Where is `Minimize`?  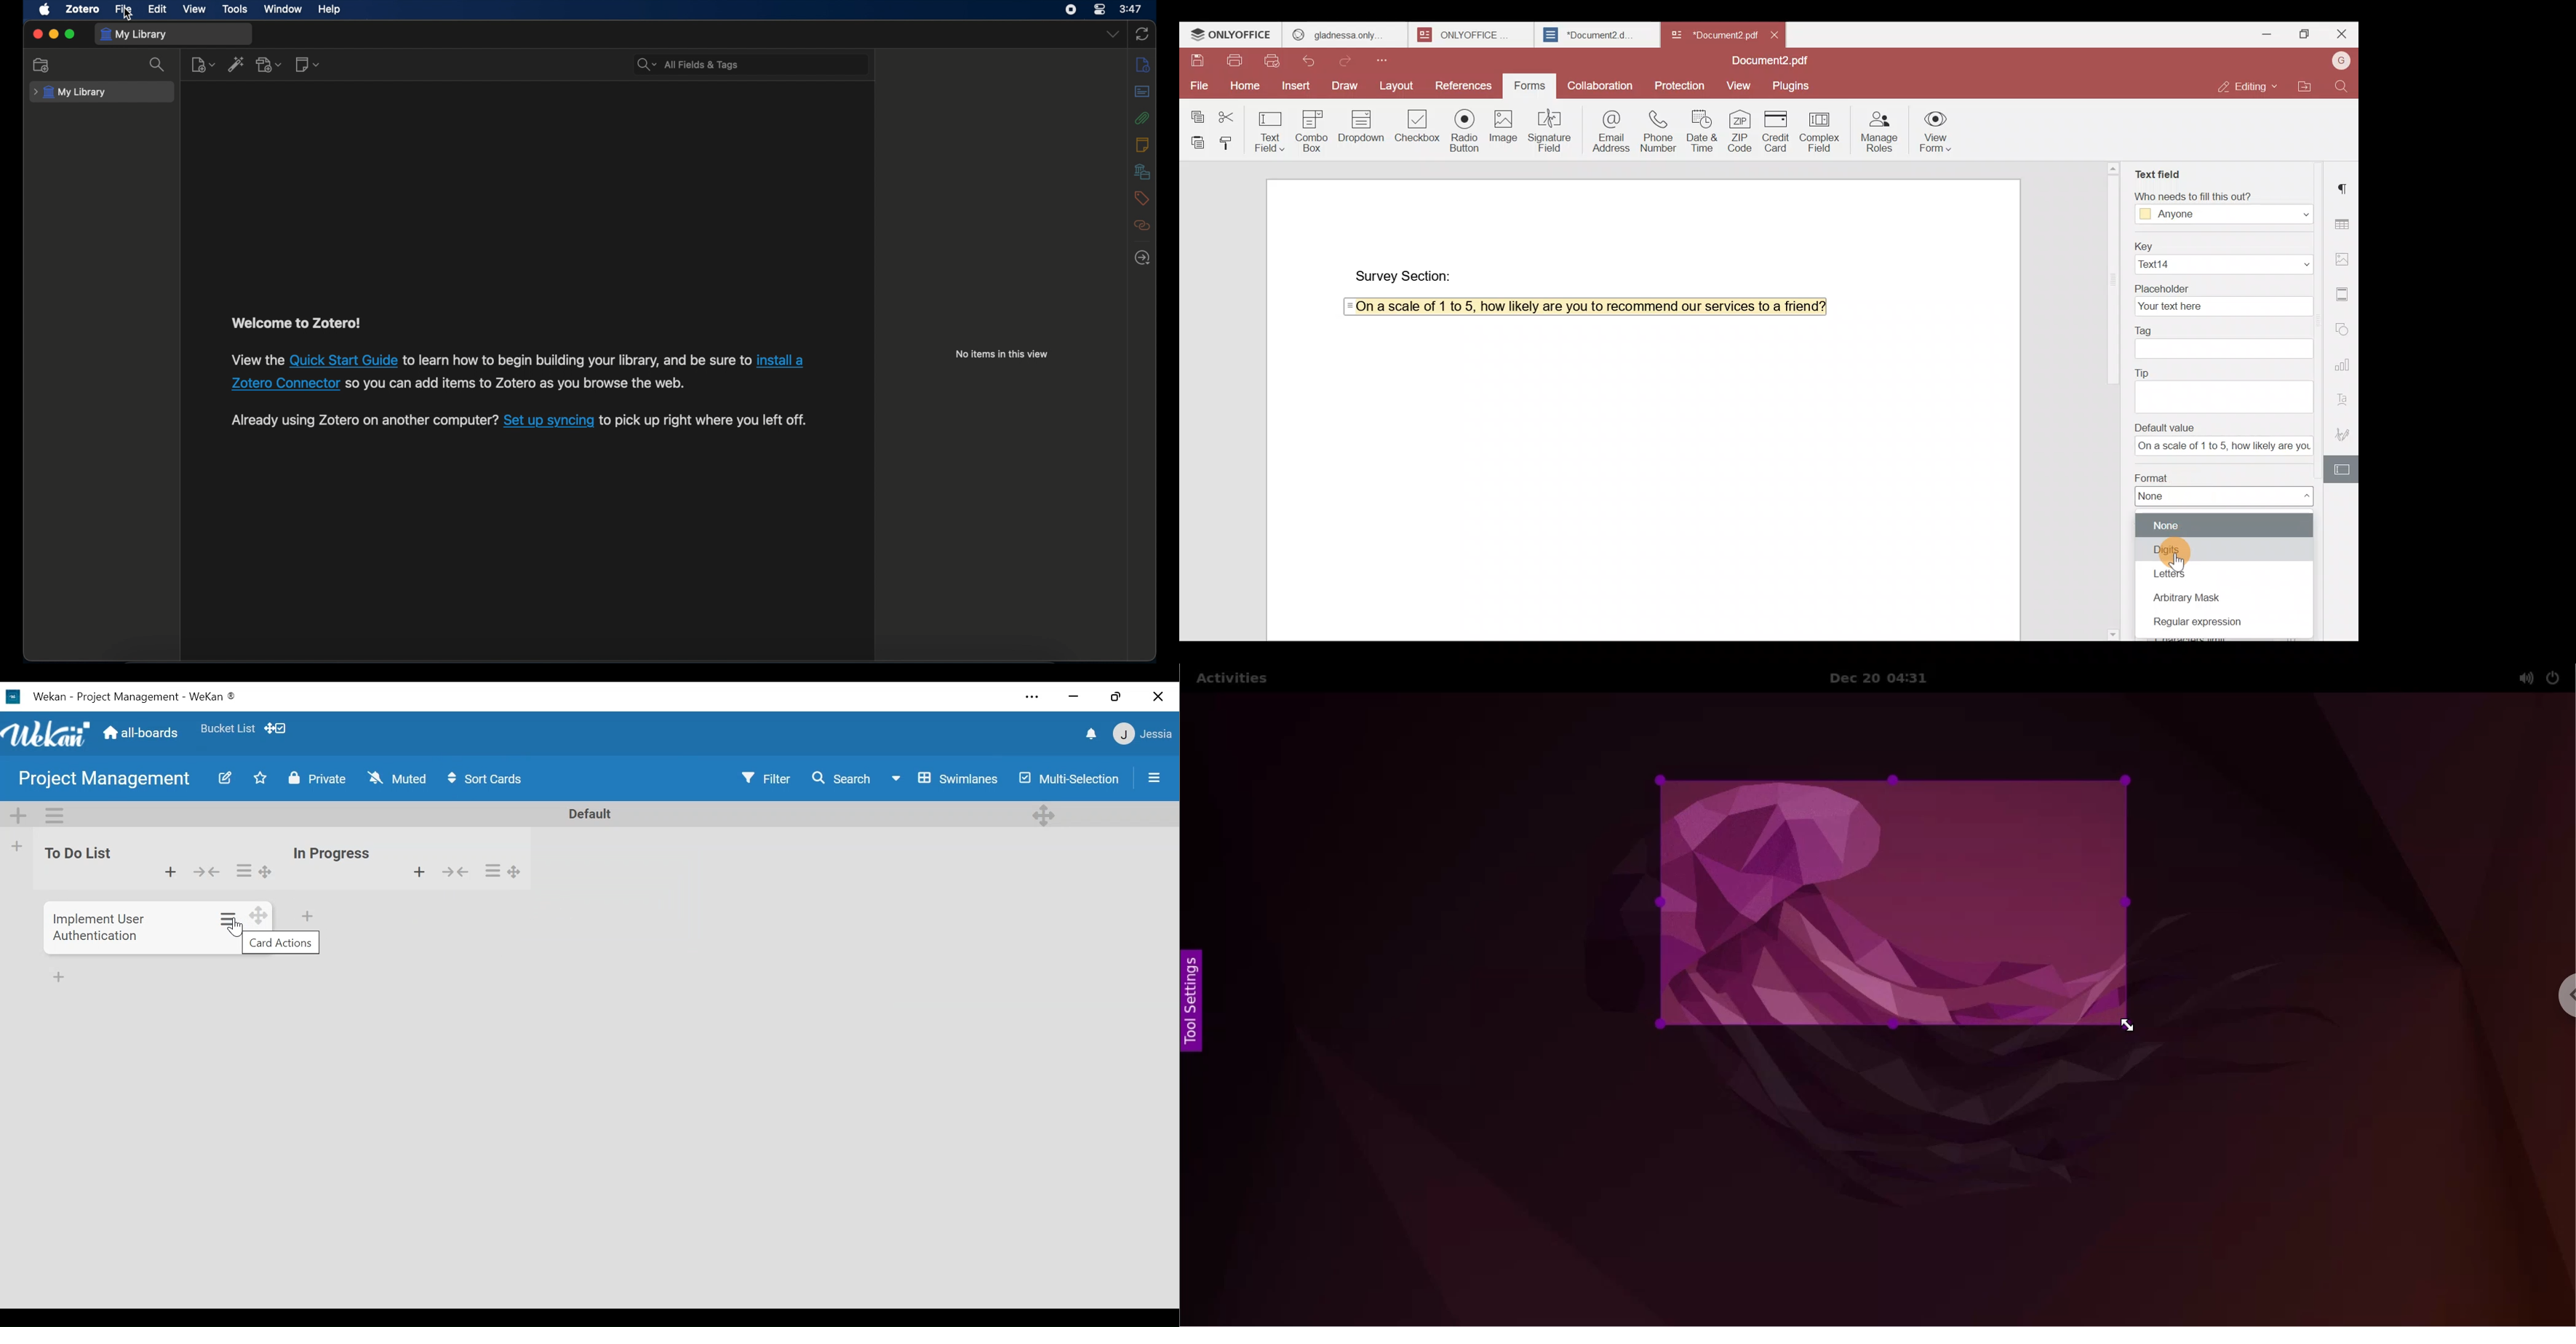 Minimize is located at coordinates (2271, 34).